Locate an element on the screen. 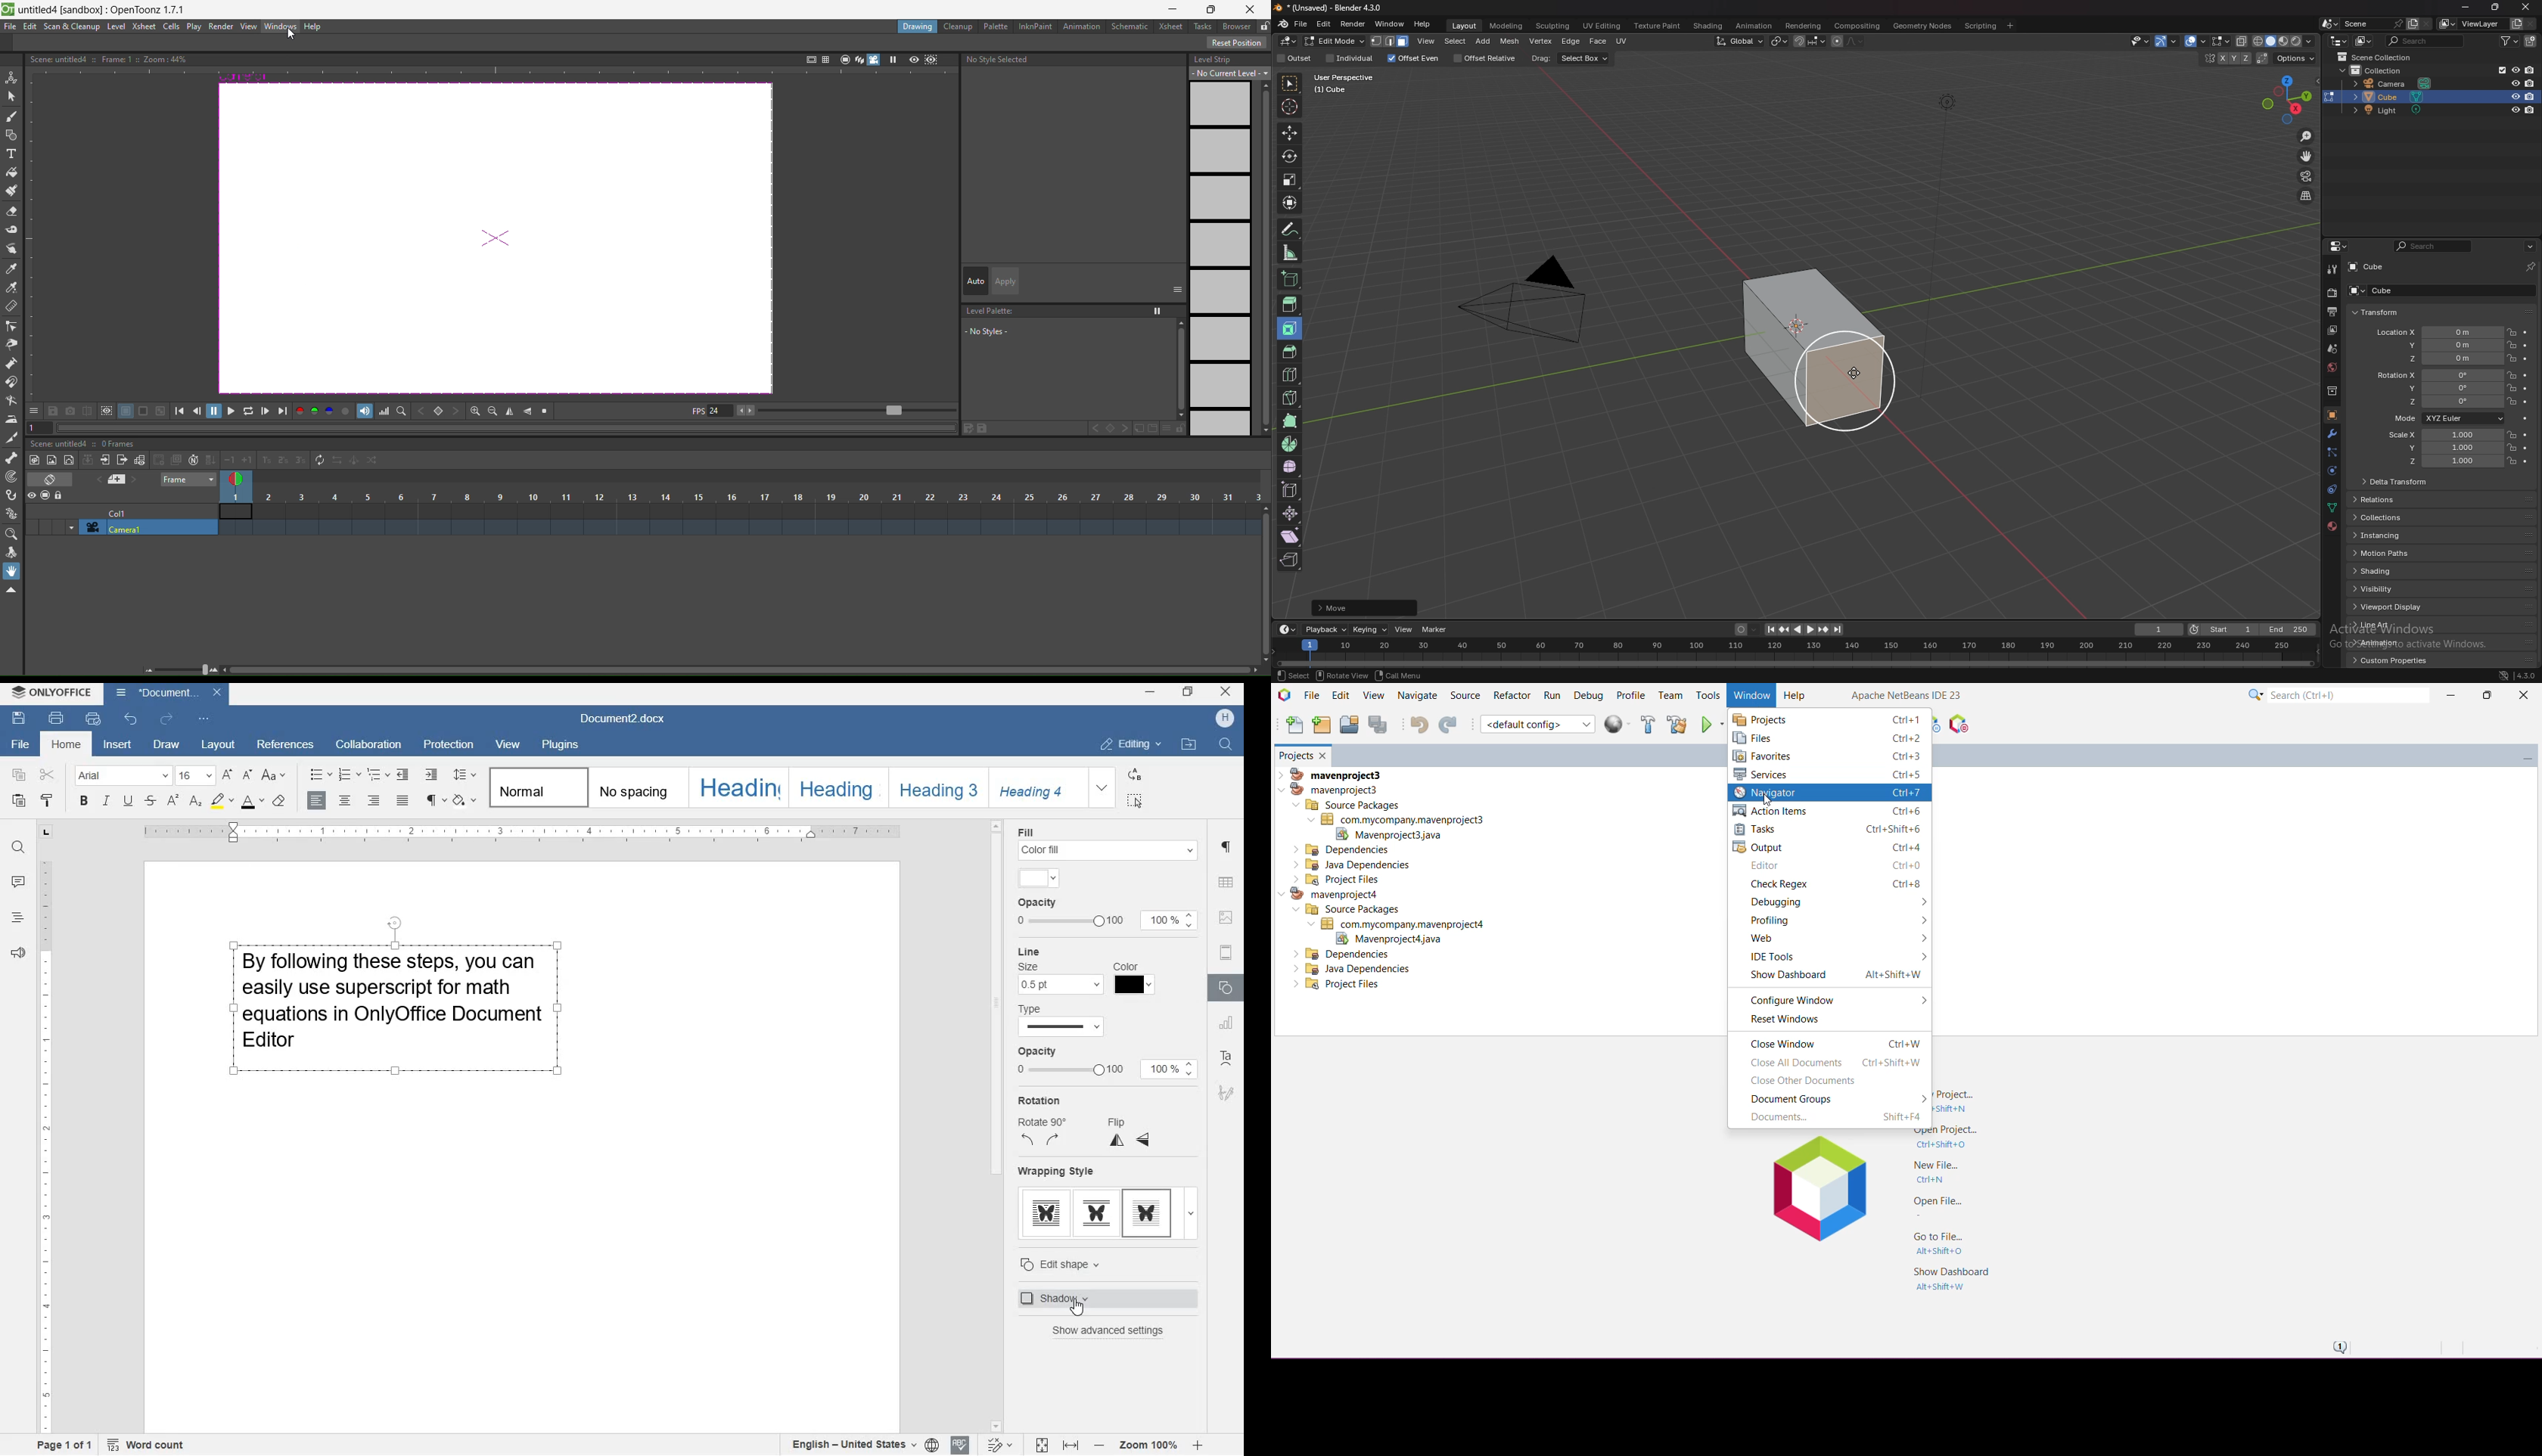 The image size is (2548, 1456). camera is located at coordinates (2394, 83).